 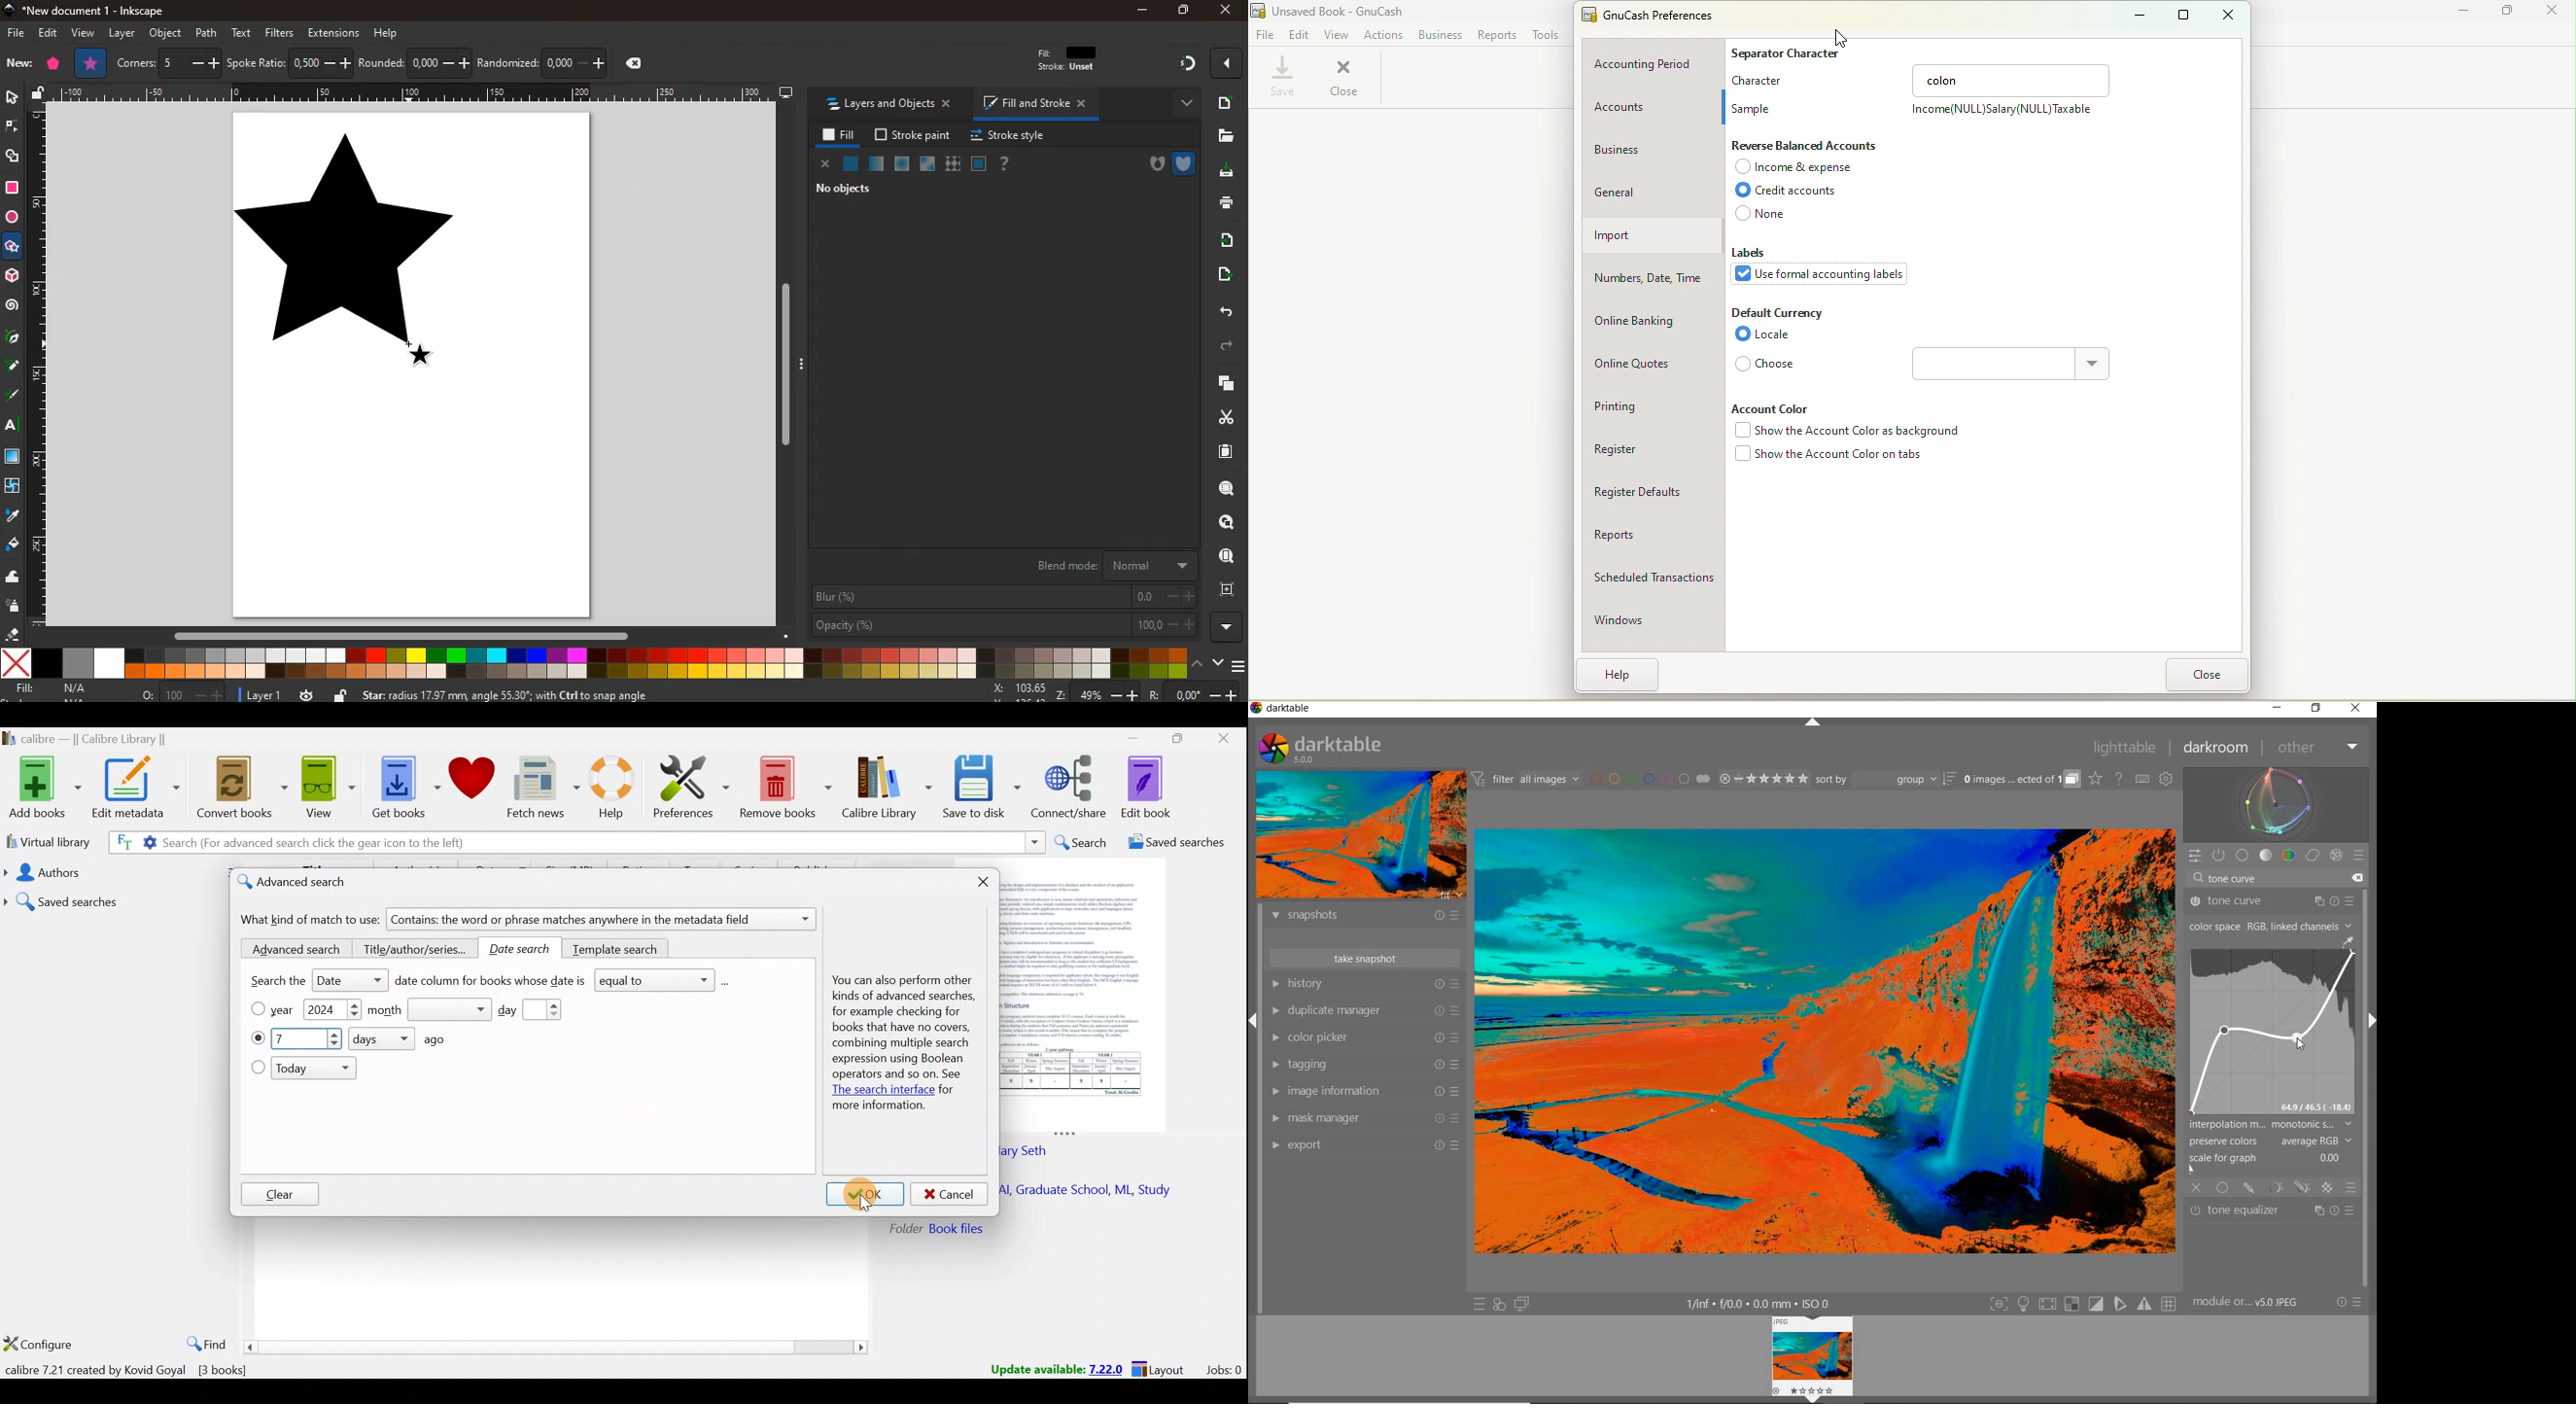 I want to click on for, so click(x=948, y=1091).